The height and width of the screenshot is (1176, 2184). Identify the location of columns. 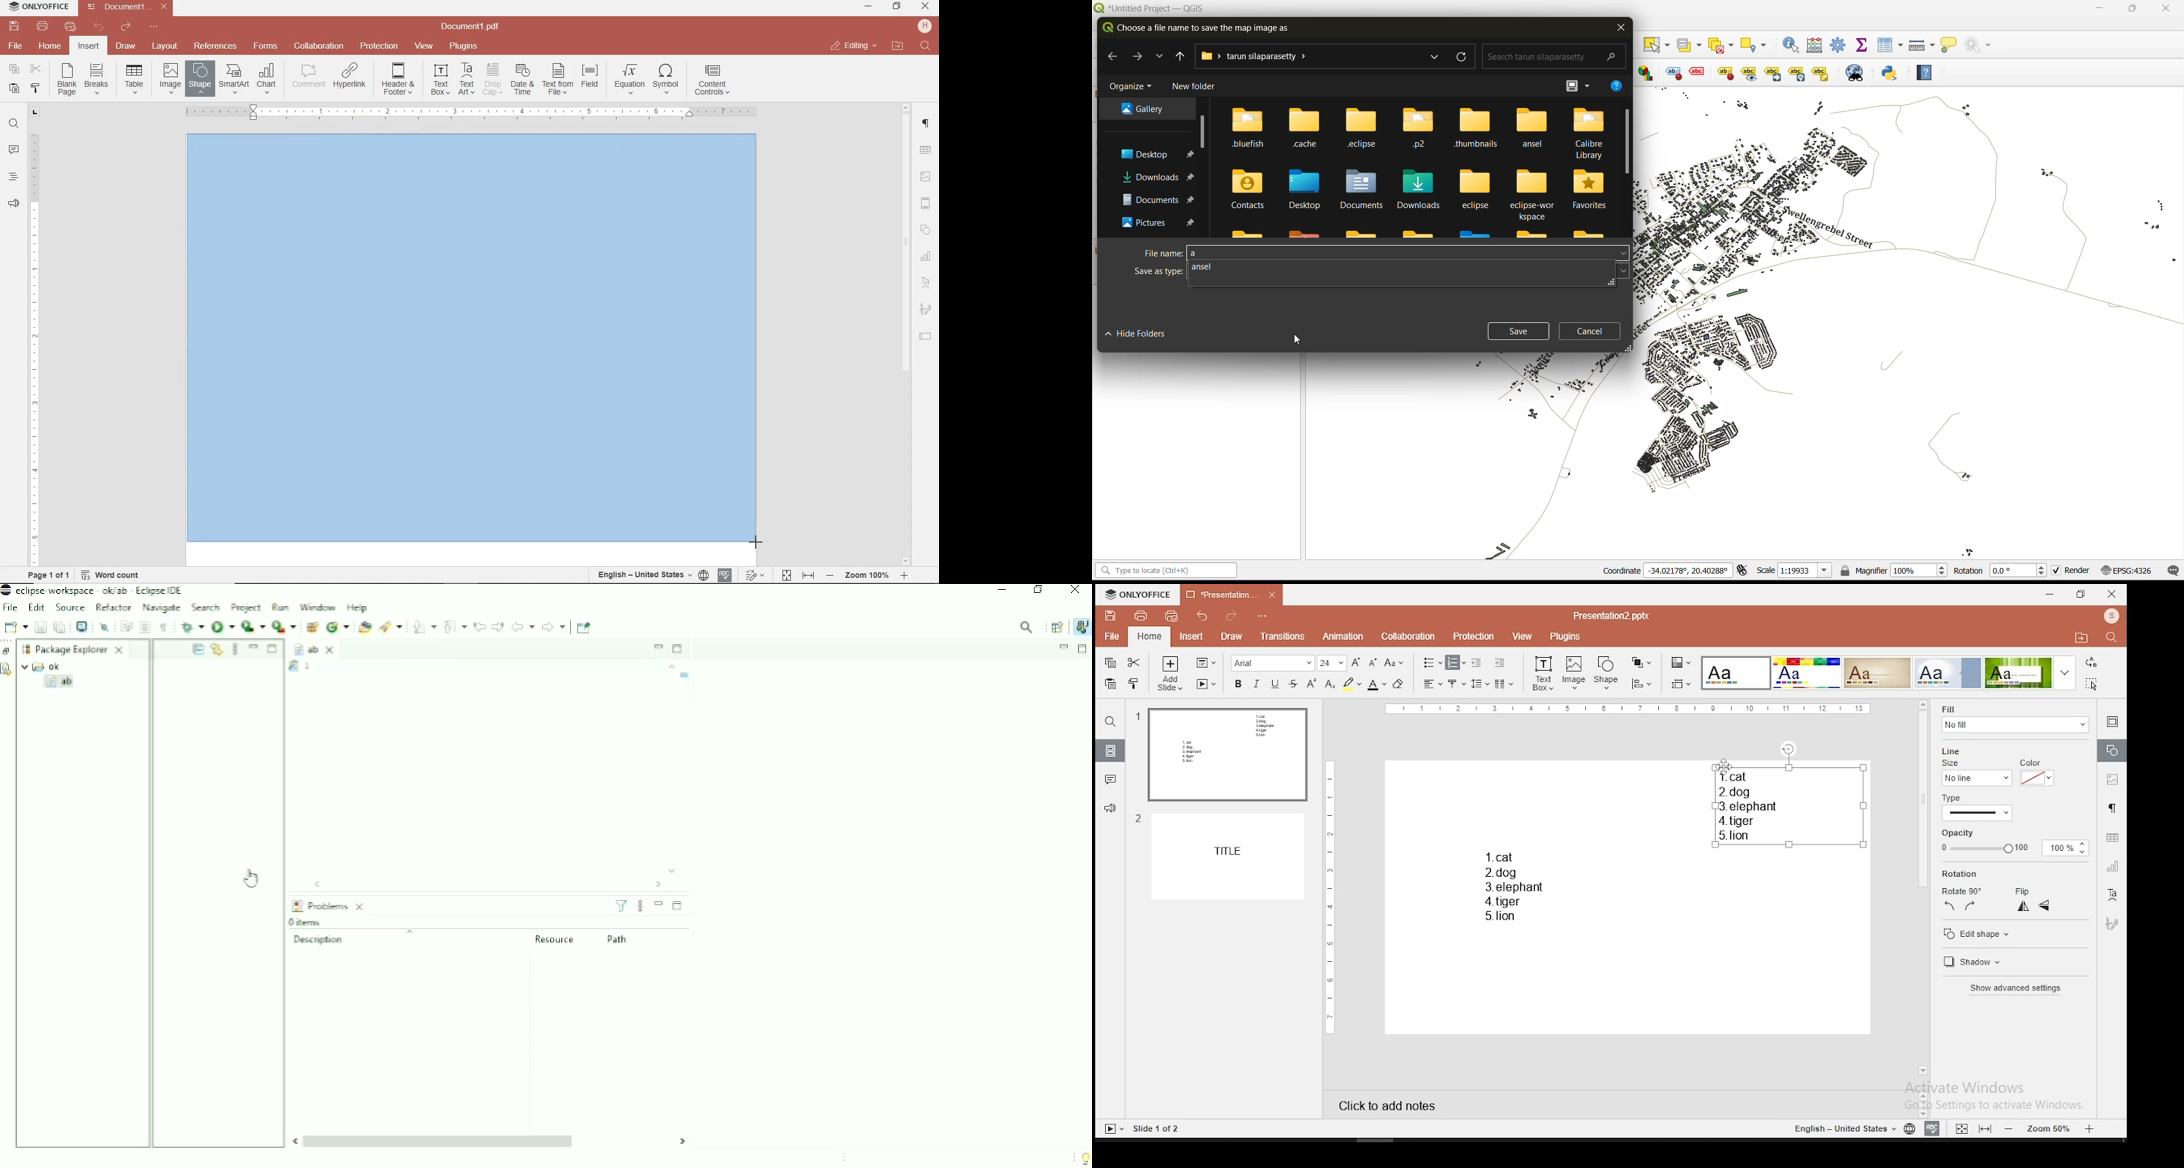
(1504, 683).